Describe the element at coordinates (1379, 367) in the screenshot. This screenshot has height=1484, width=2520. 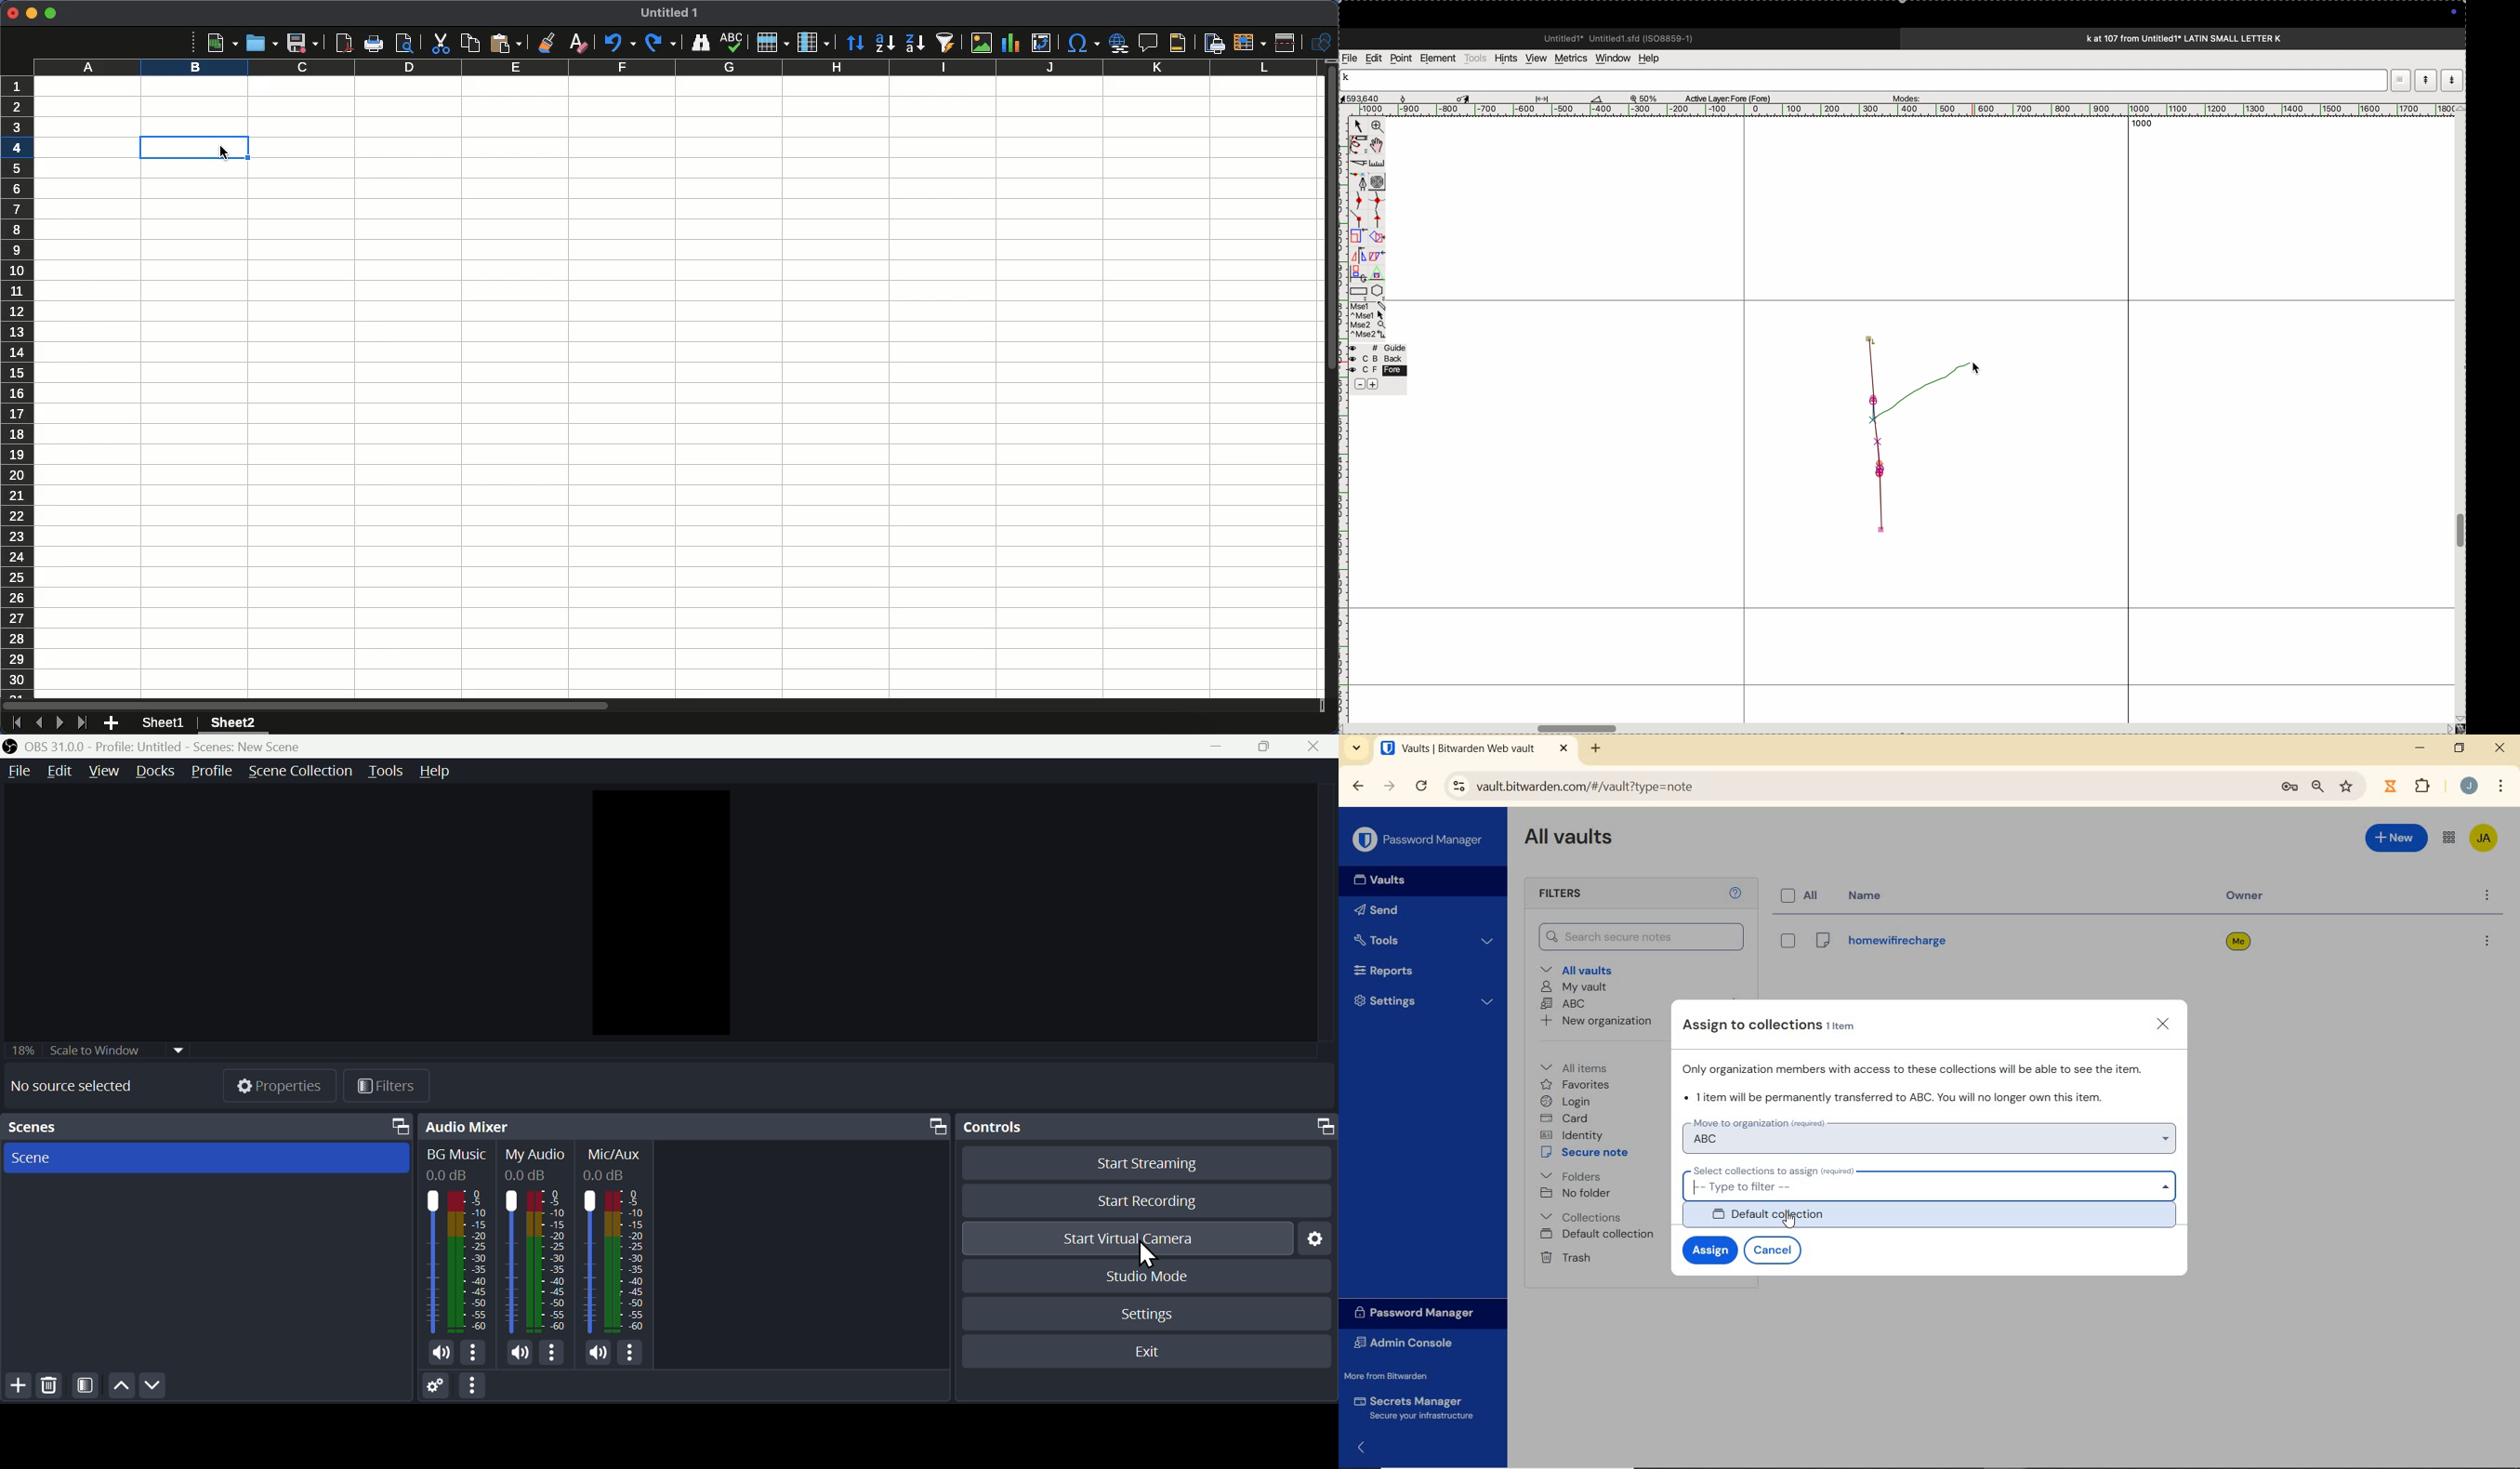
I see `Guide` at that location.